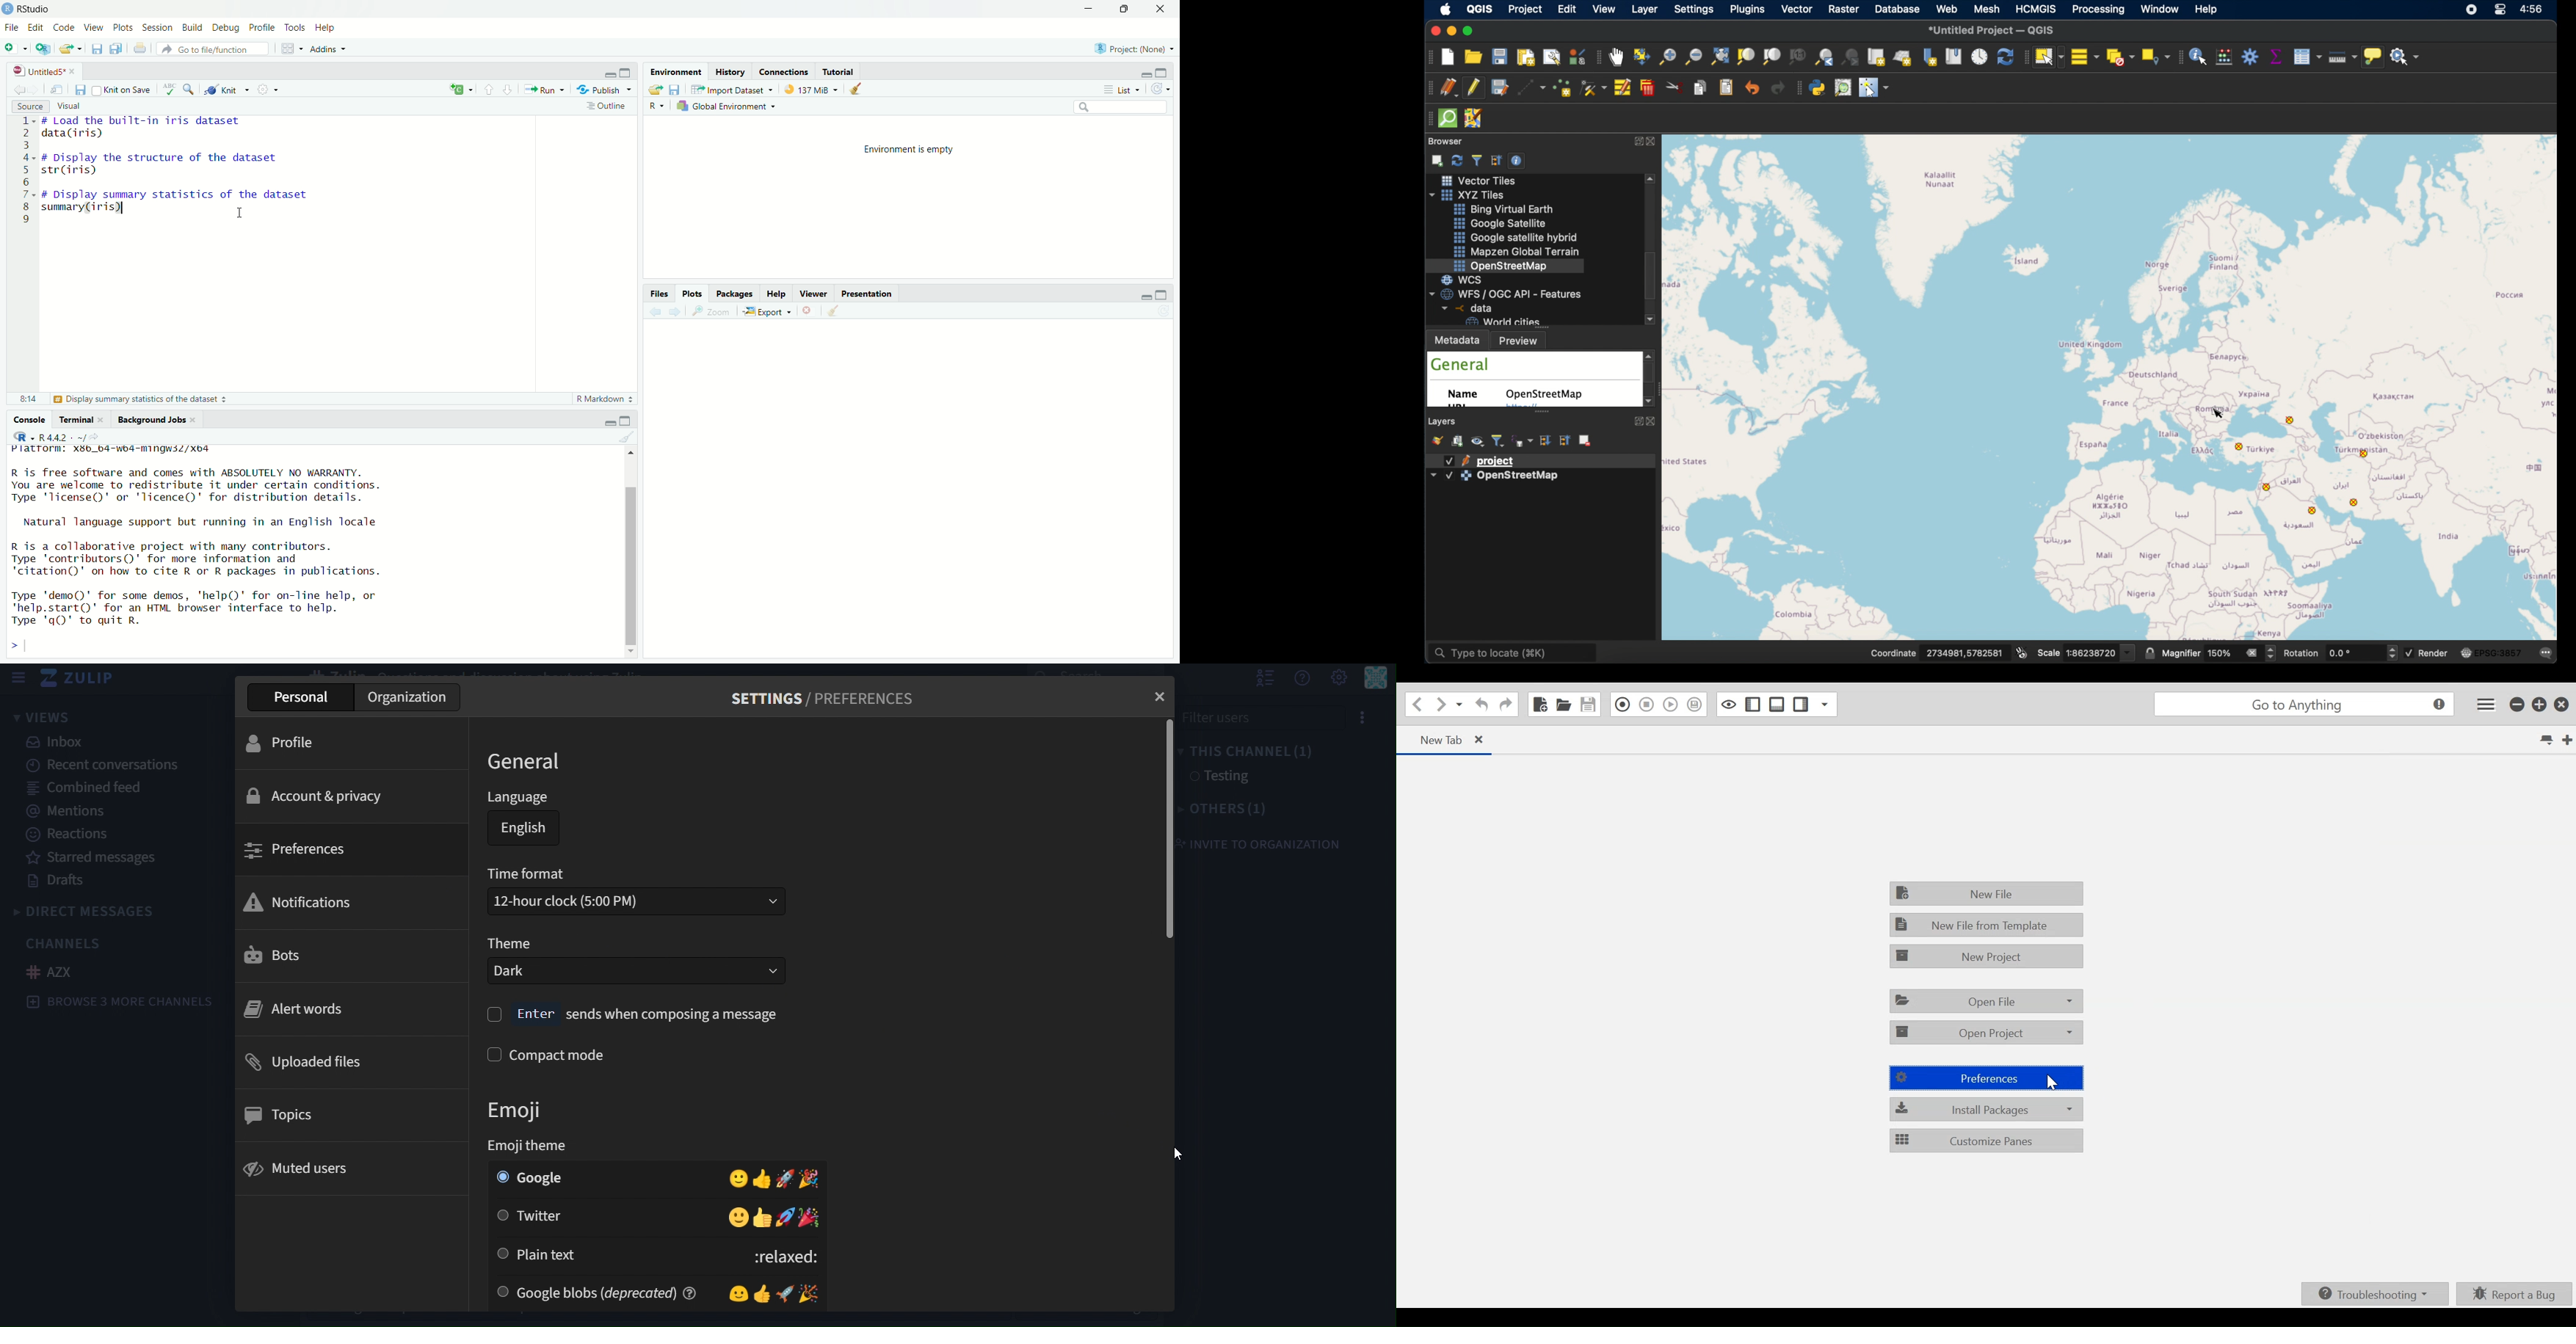 The height and width of the screenshot is (1344, 2576). I want to click on Run current line, so click(543, 88).